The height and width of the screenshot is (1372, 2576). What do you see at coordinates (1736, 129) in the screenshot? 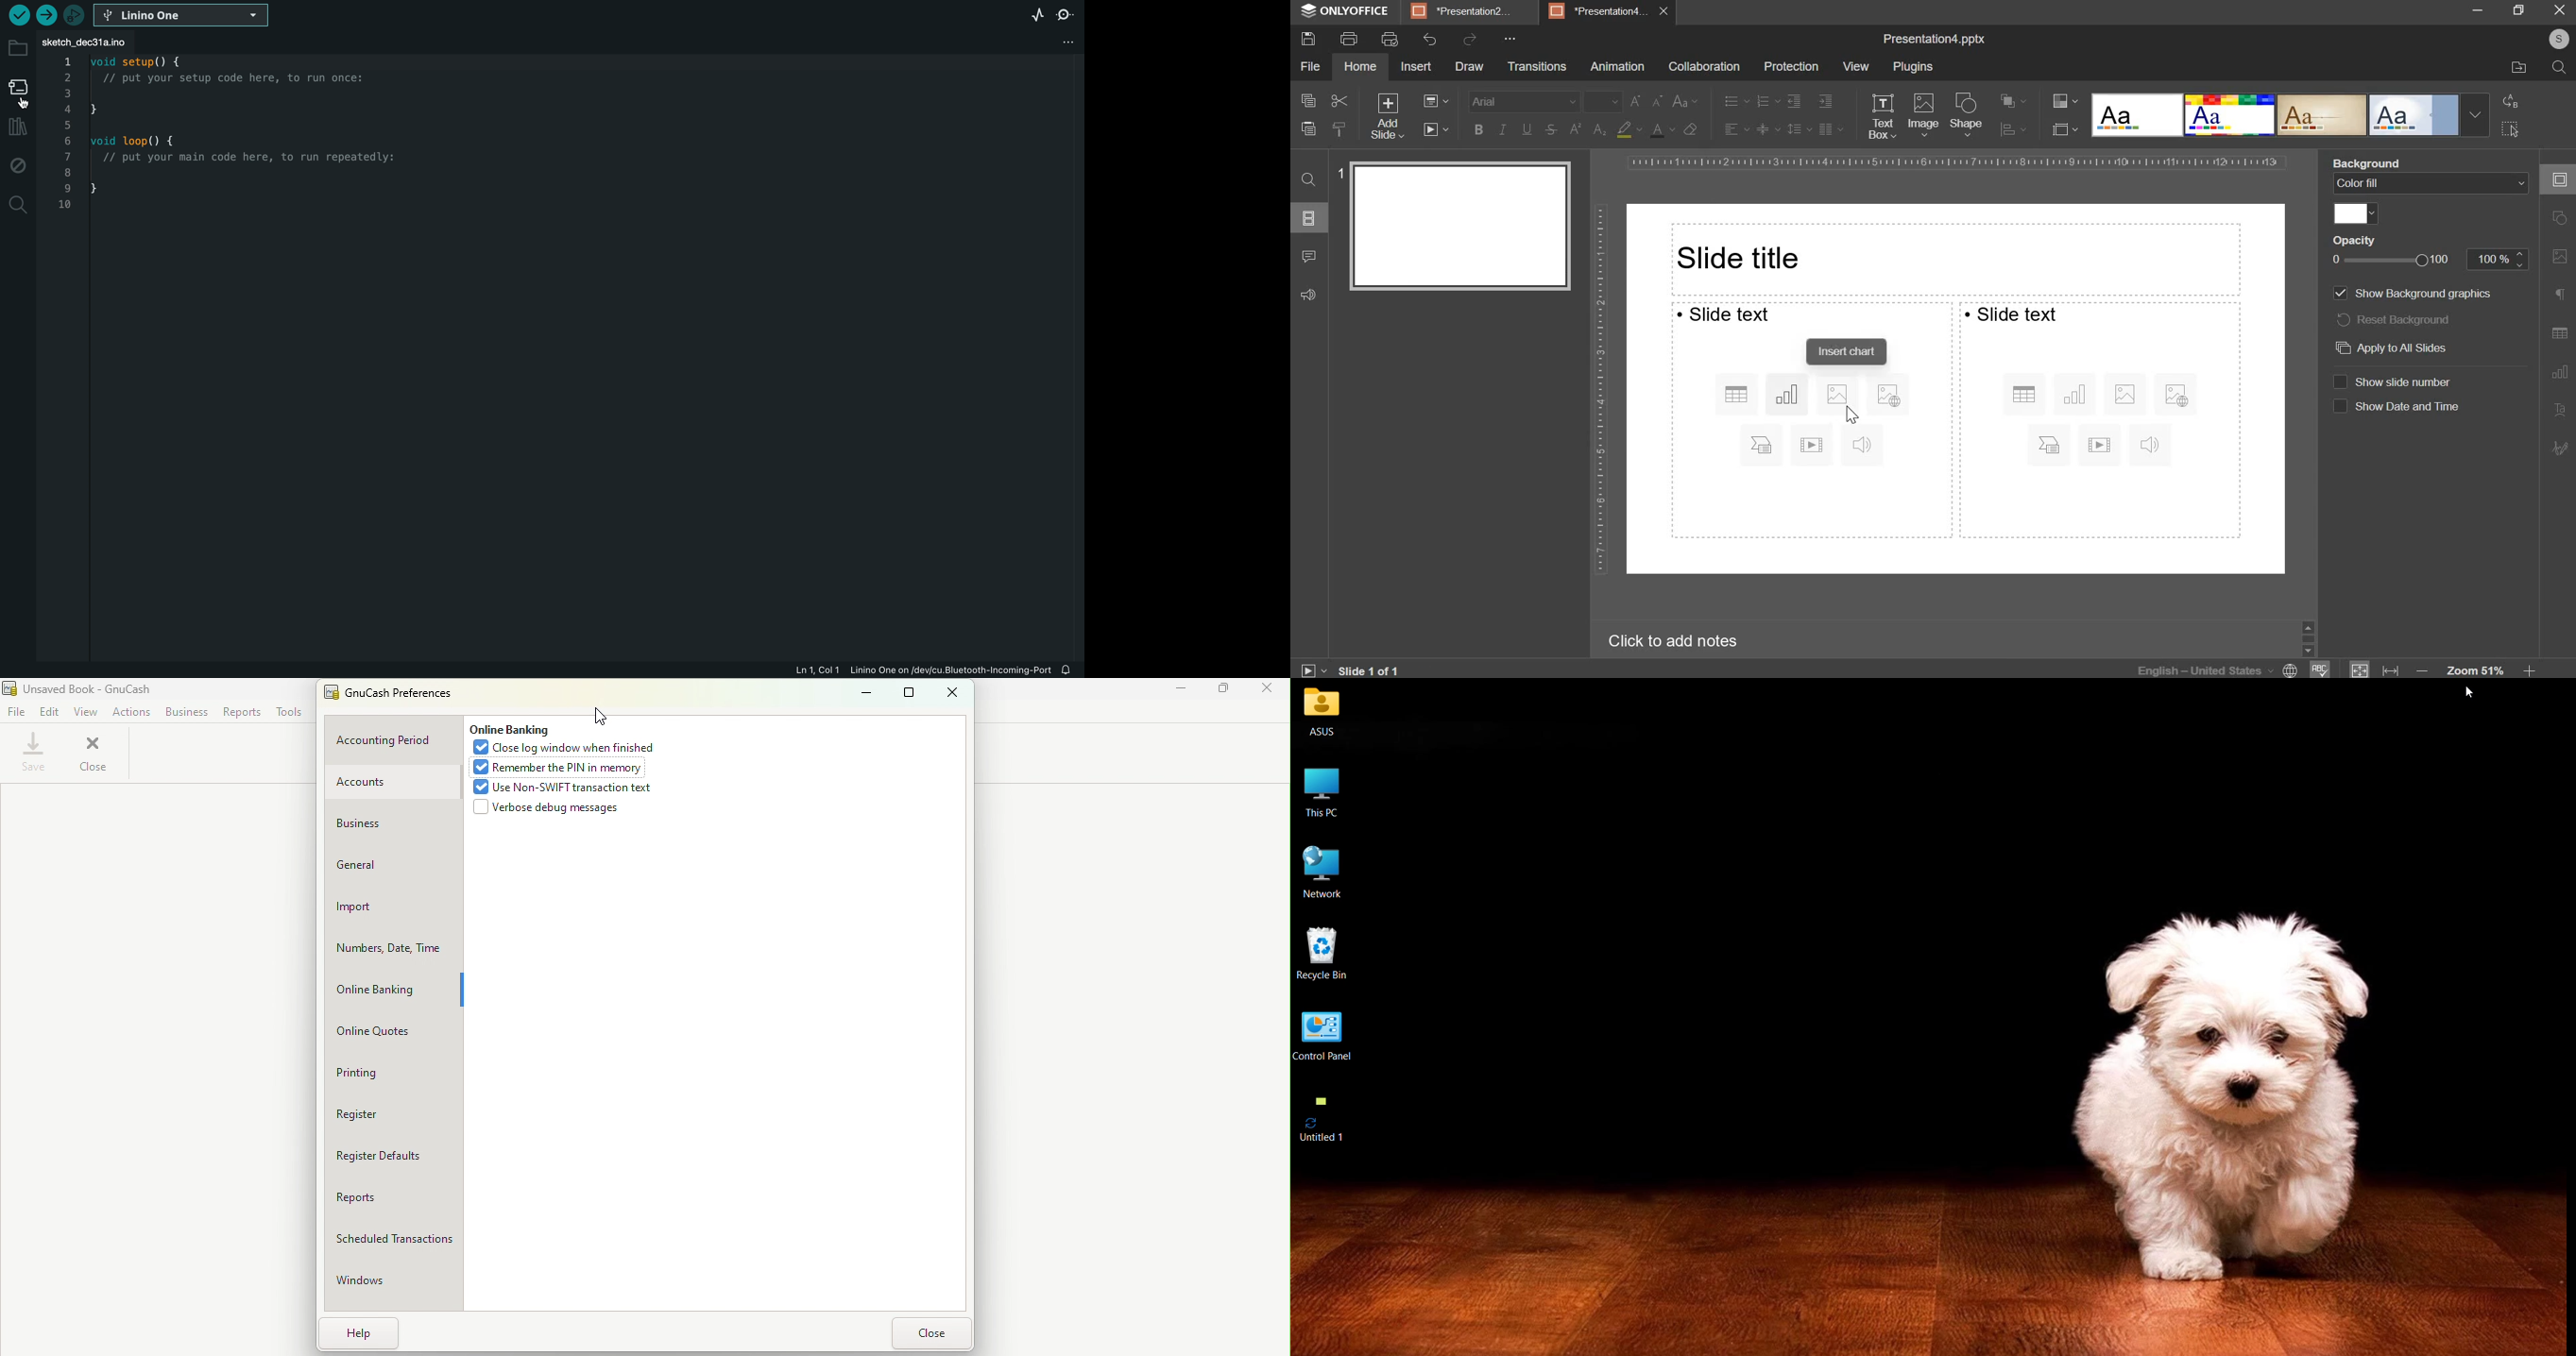
I see `horizontal alignment` at bounding box center [1736, 129].